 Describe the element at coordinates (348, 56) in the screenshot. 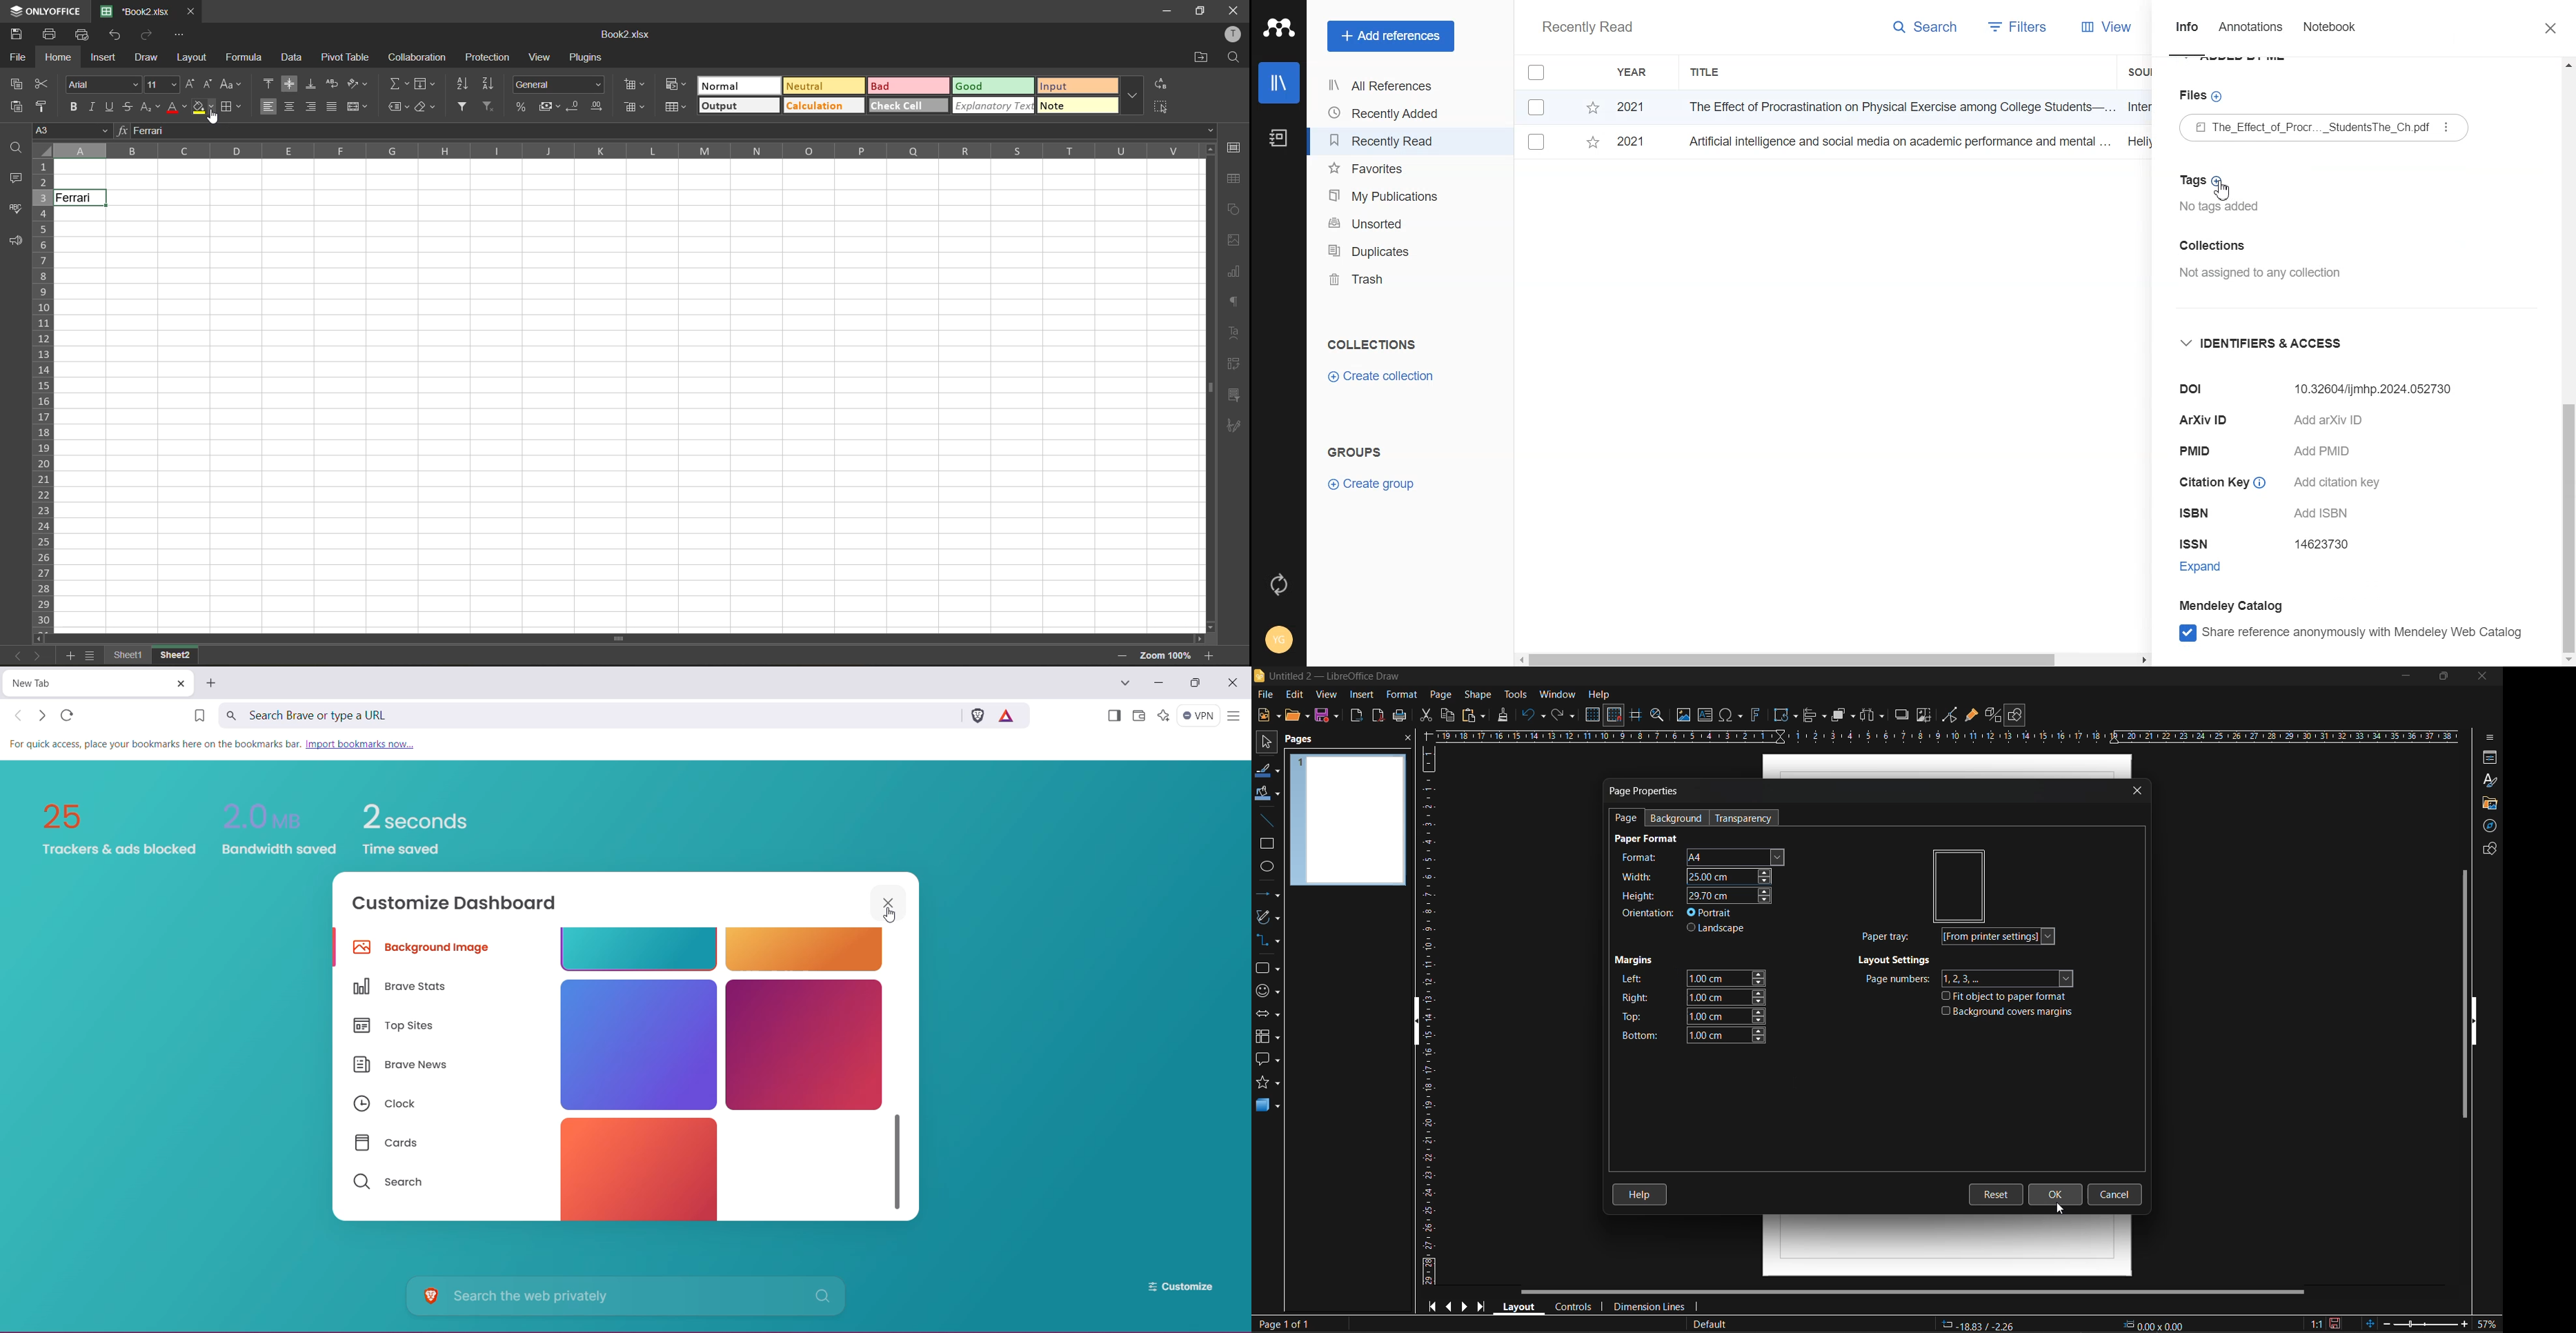

I see `pivot table` at that location.